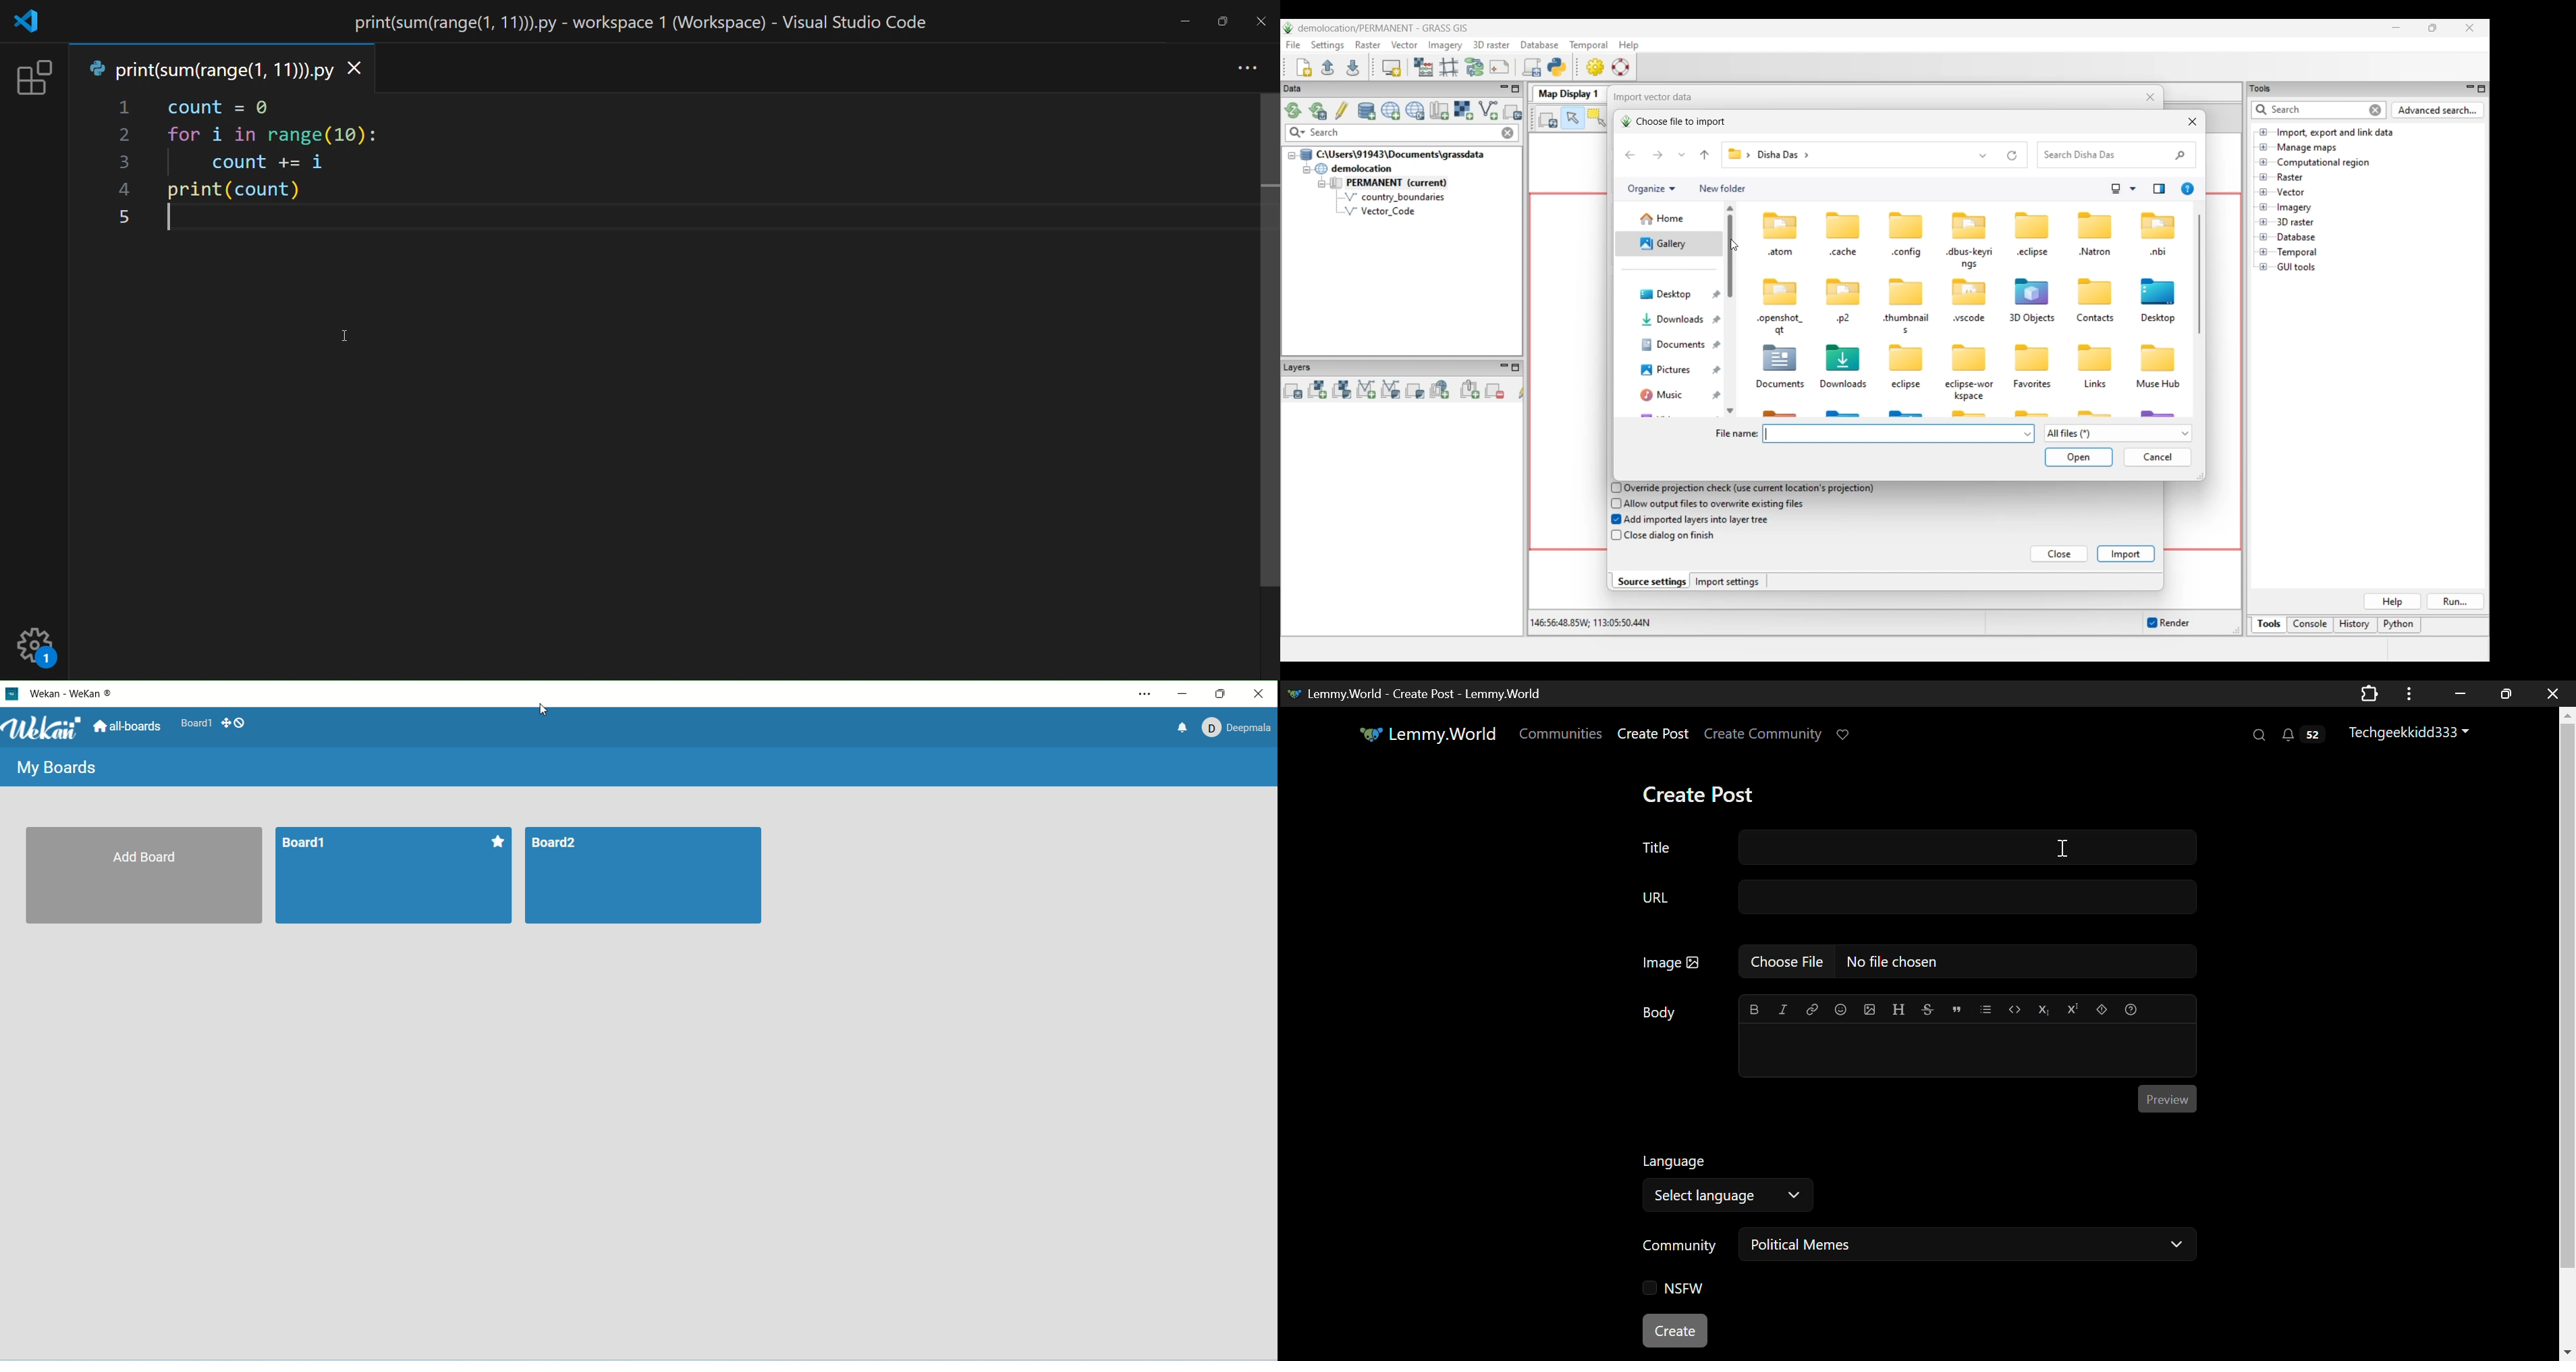 This screenshot has width=2576, height=1372. I want to click on show desktop drag handles, so click(226, 722).